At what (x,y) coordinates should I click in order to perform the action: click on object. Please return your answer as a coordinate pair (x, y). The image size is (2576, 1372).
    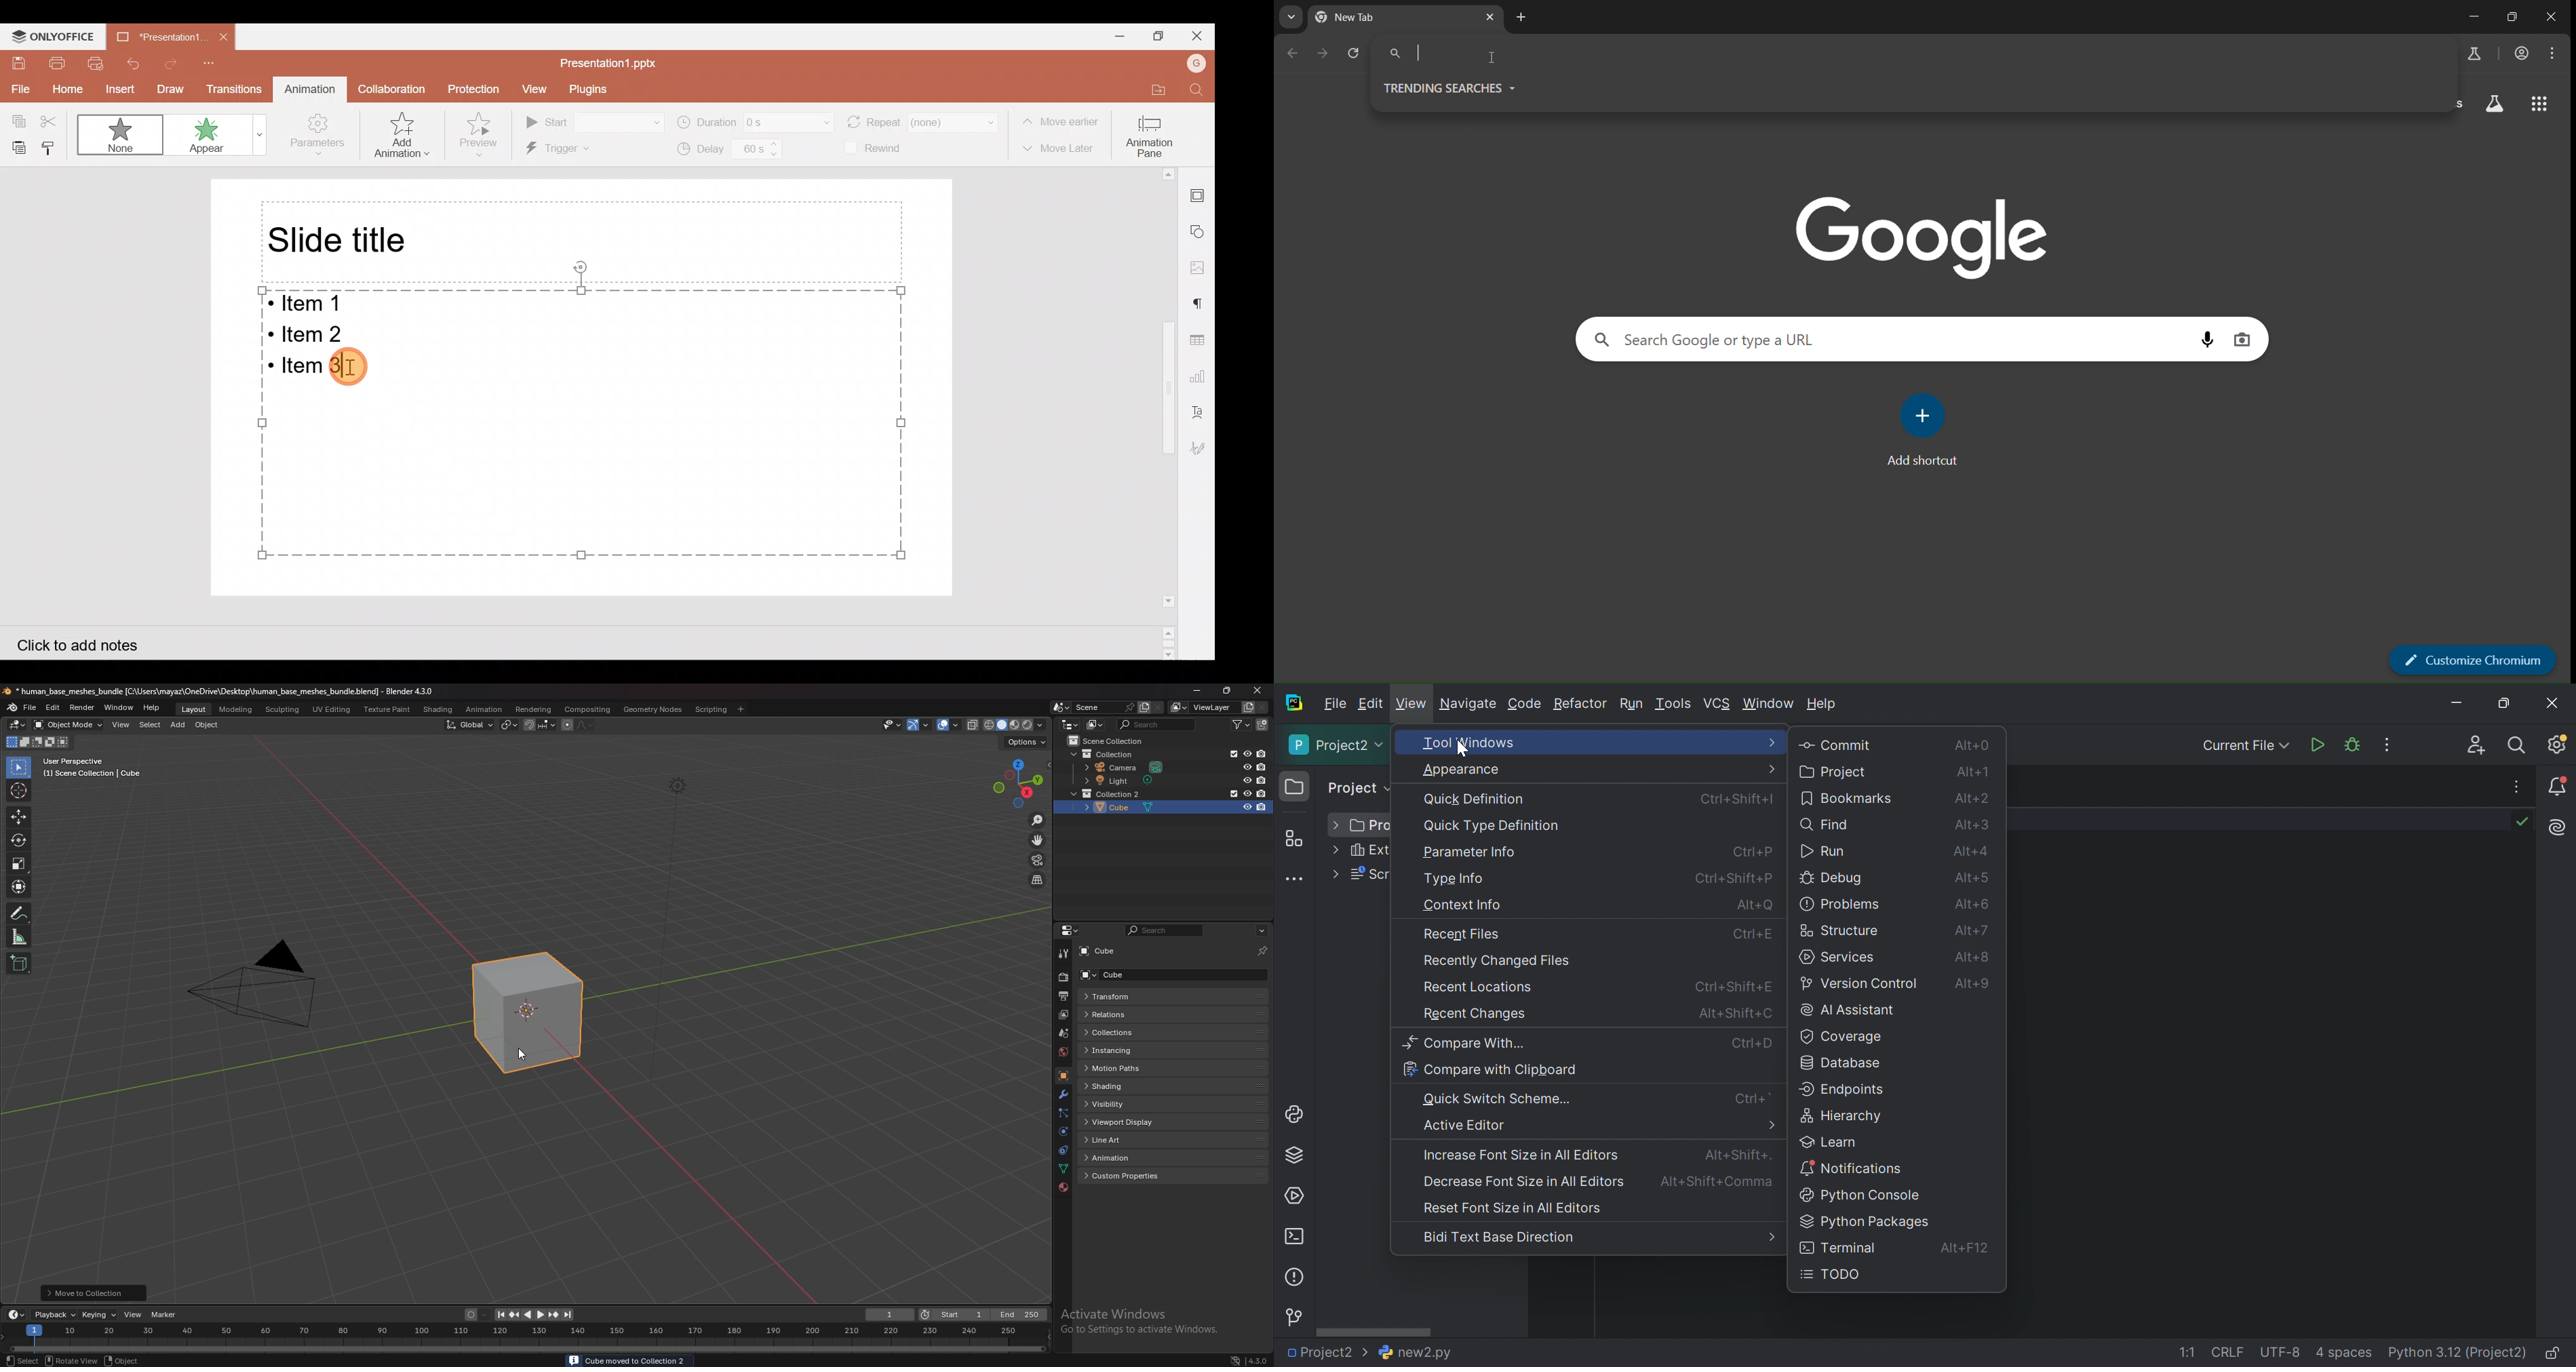
    Looking at the image, I should click on (23, 1359).